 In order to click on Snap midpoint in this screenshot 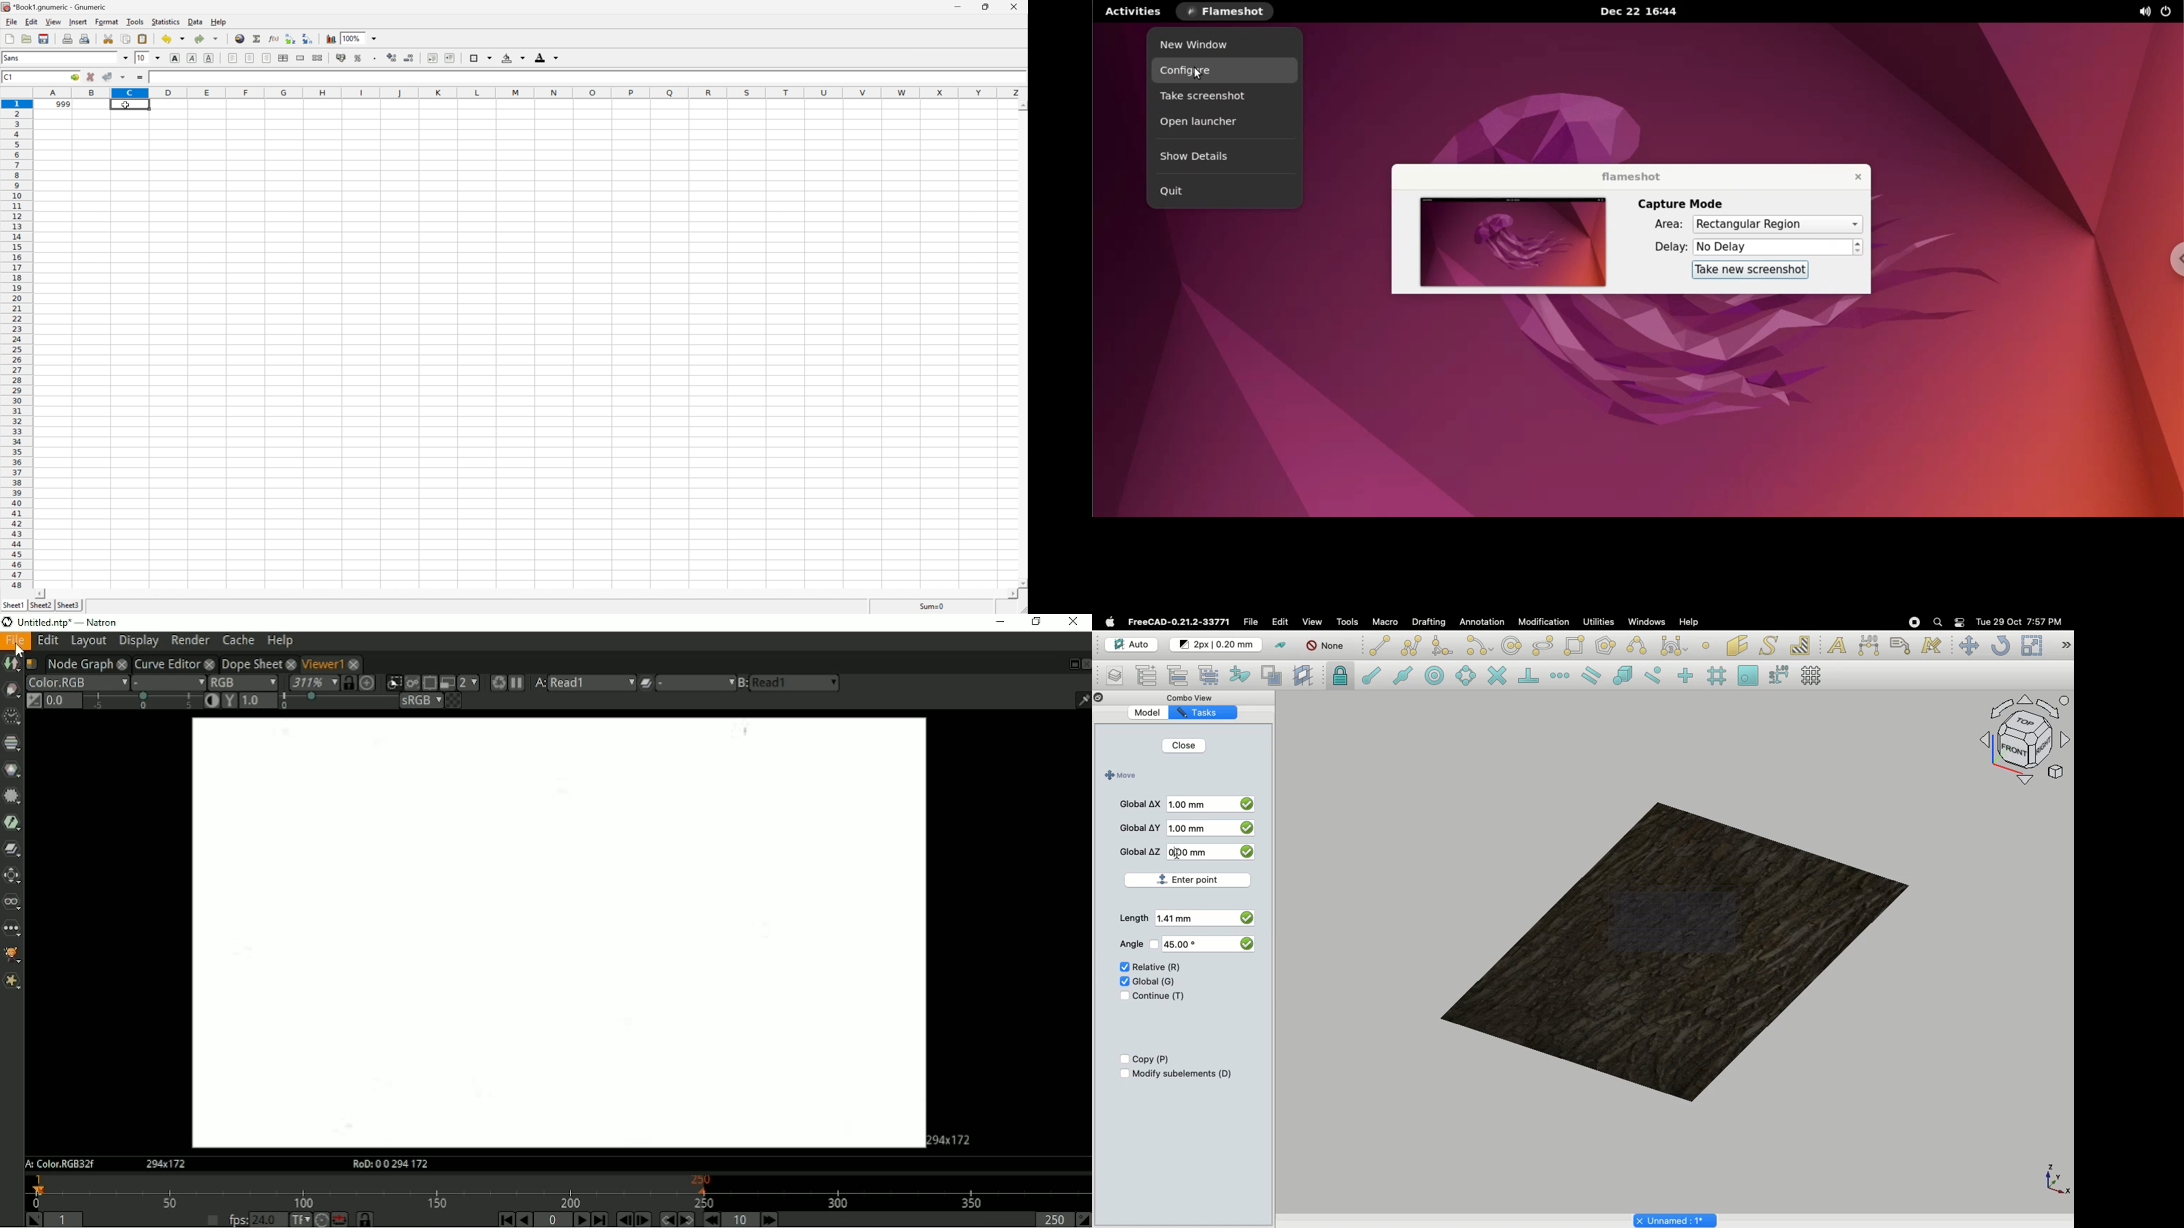, I will do `click(1404, 677)`.